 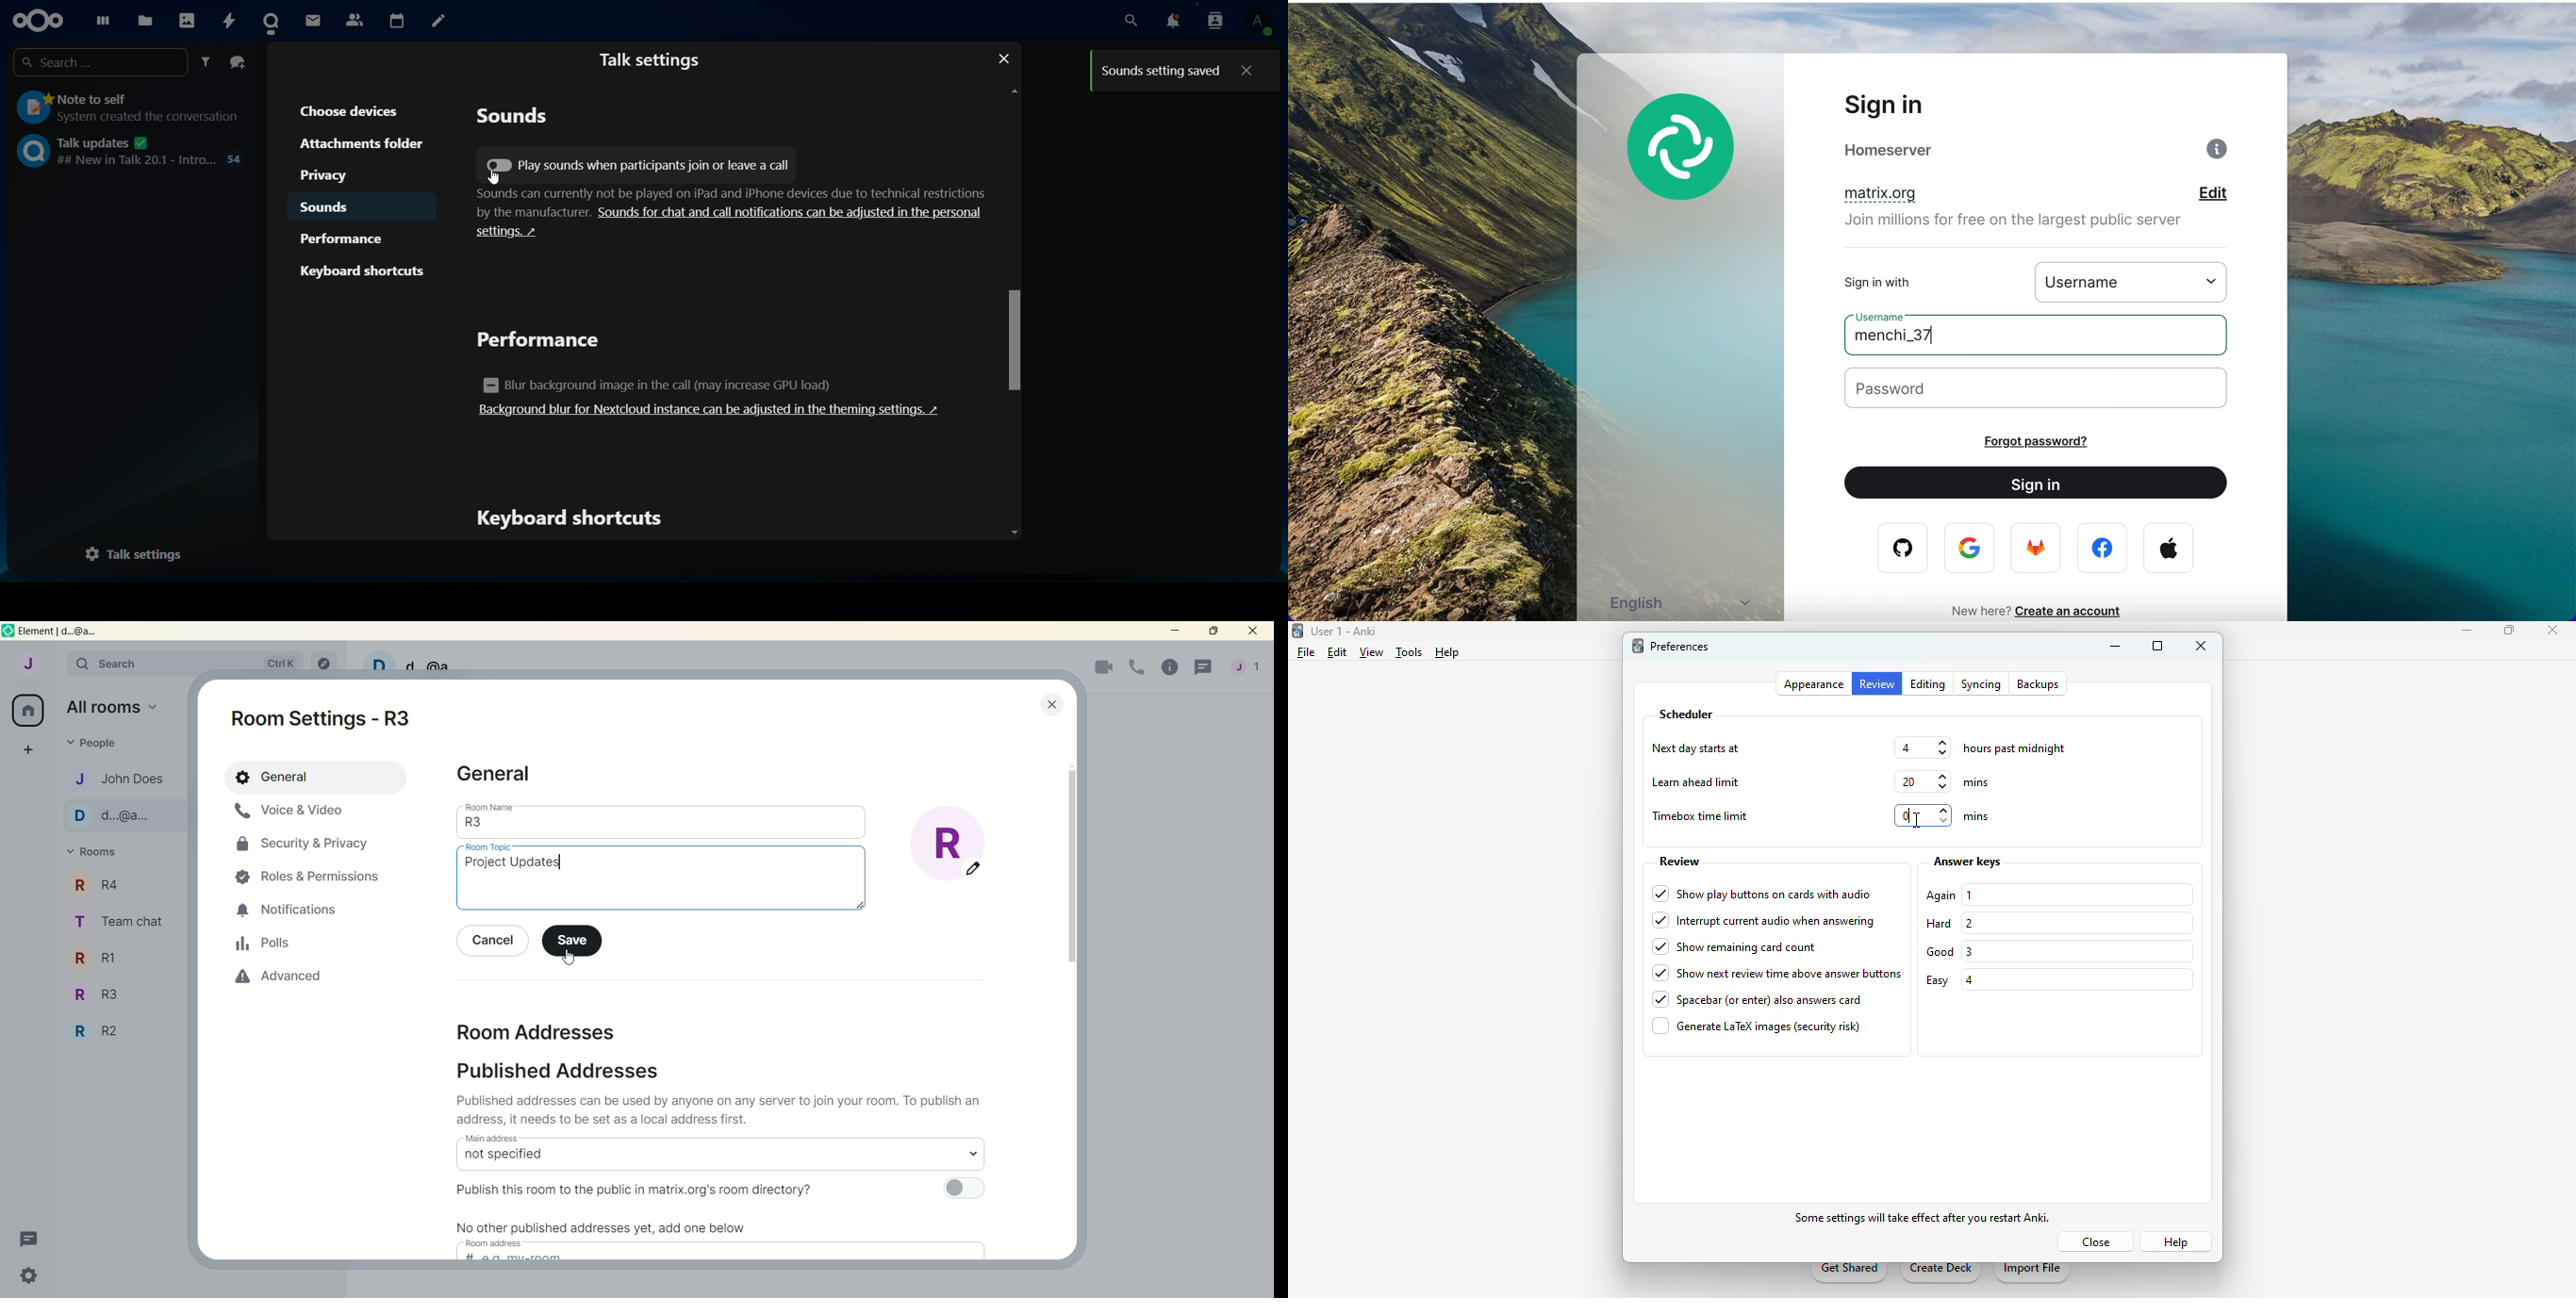 What do you see at coordinates (121, 1028) in the screenshot?
I see `R2` at bounding box center [121, 1028].